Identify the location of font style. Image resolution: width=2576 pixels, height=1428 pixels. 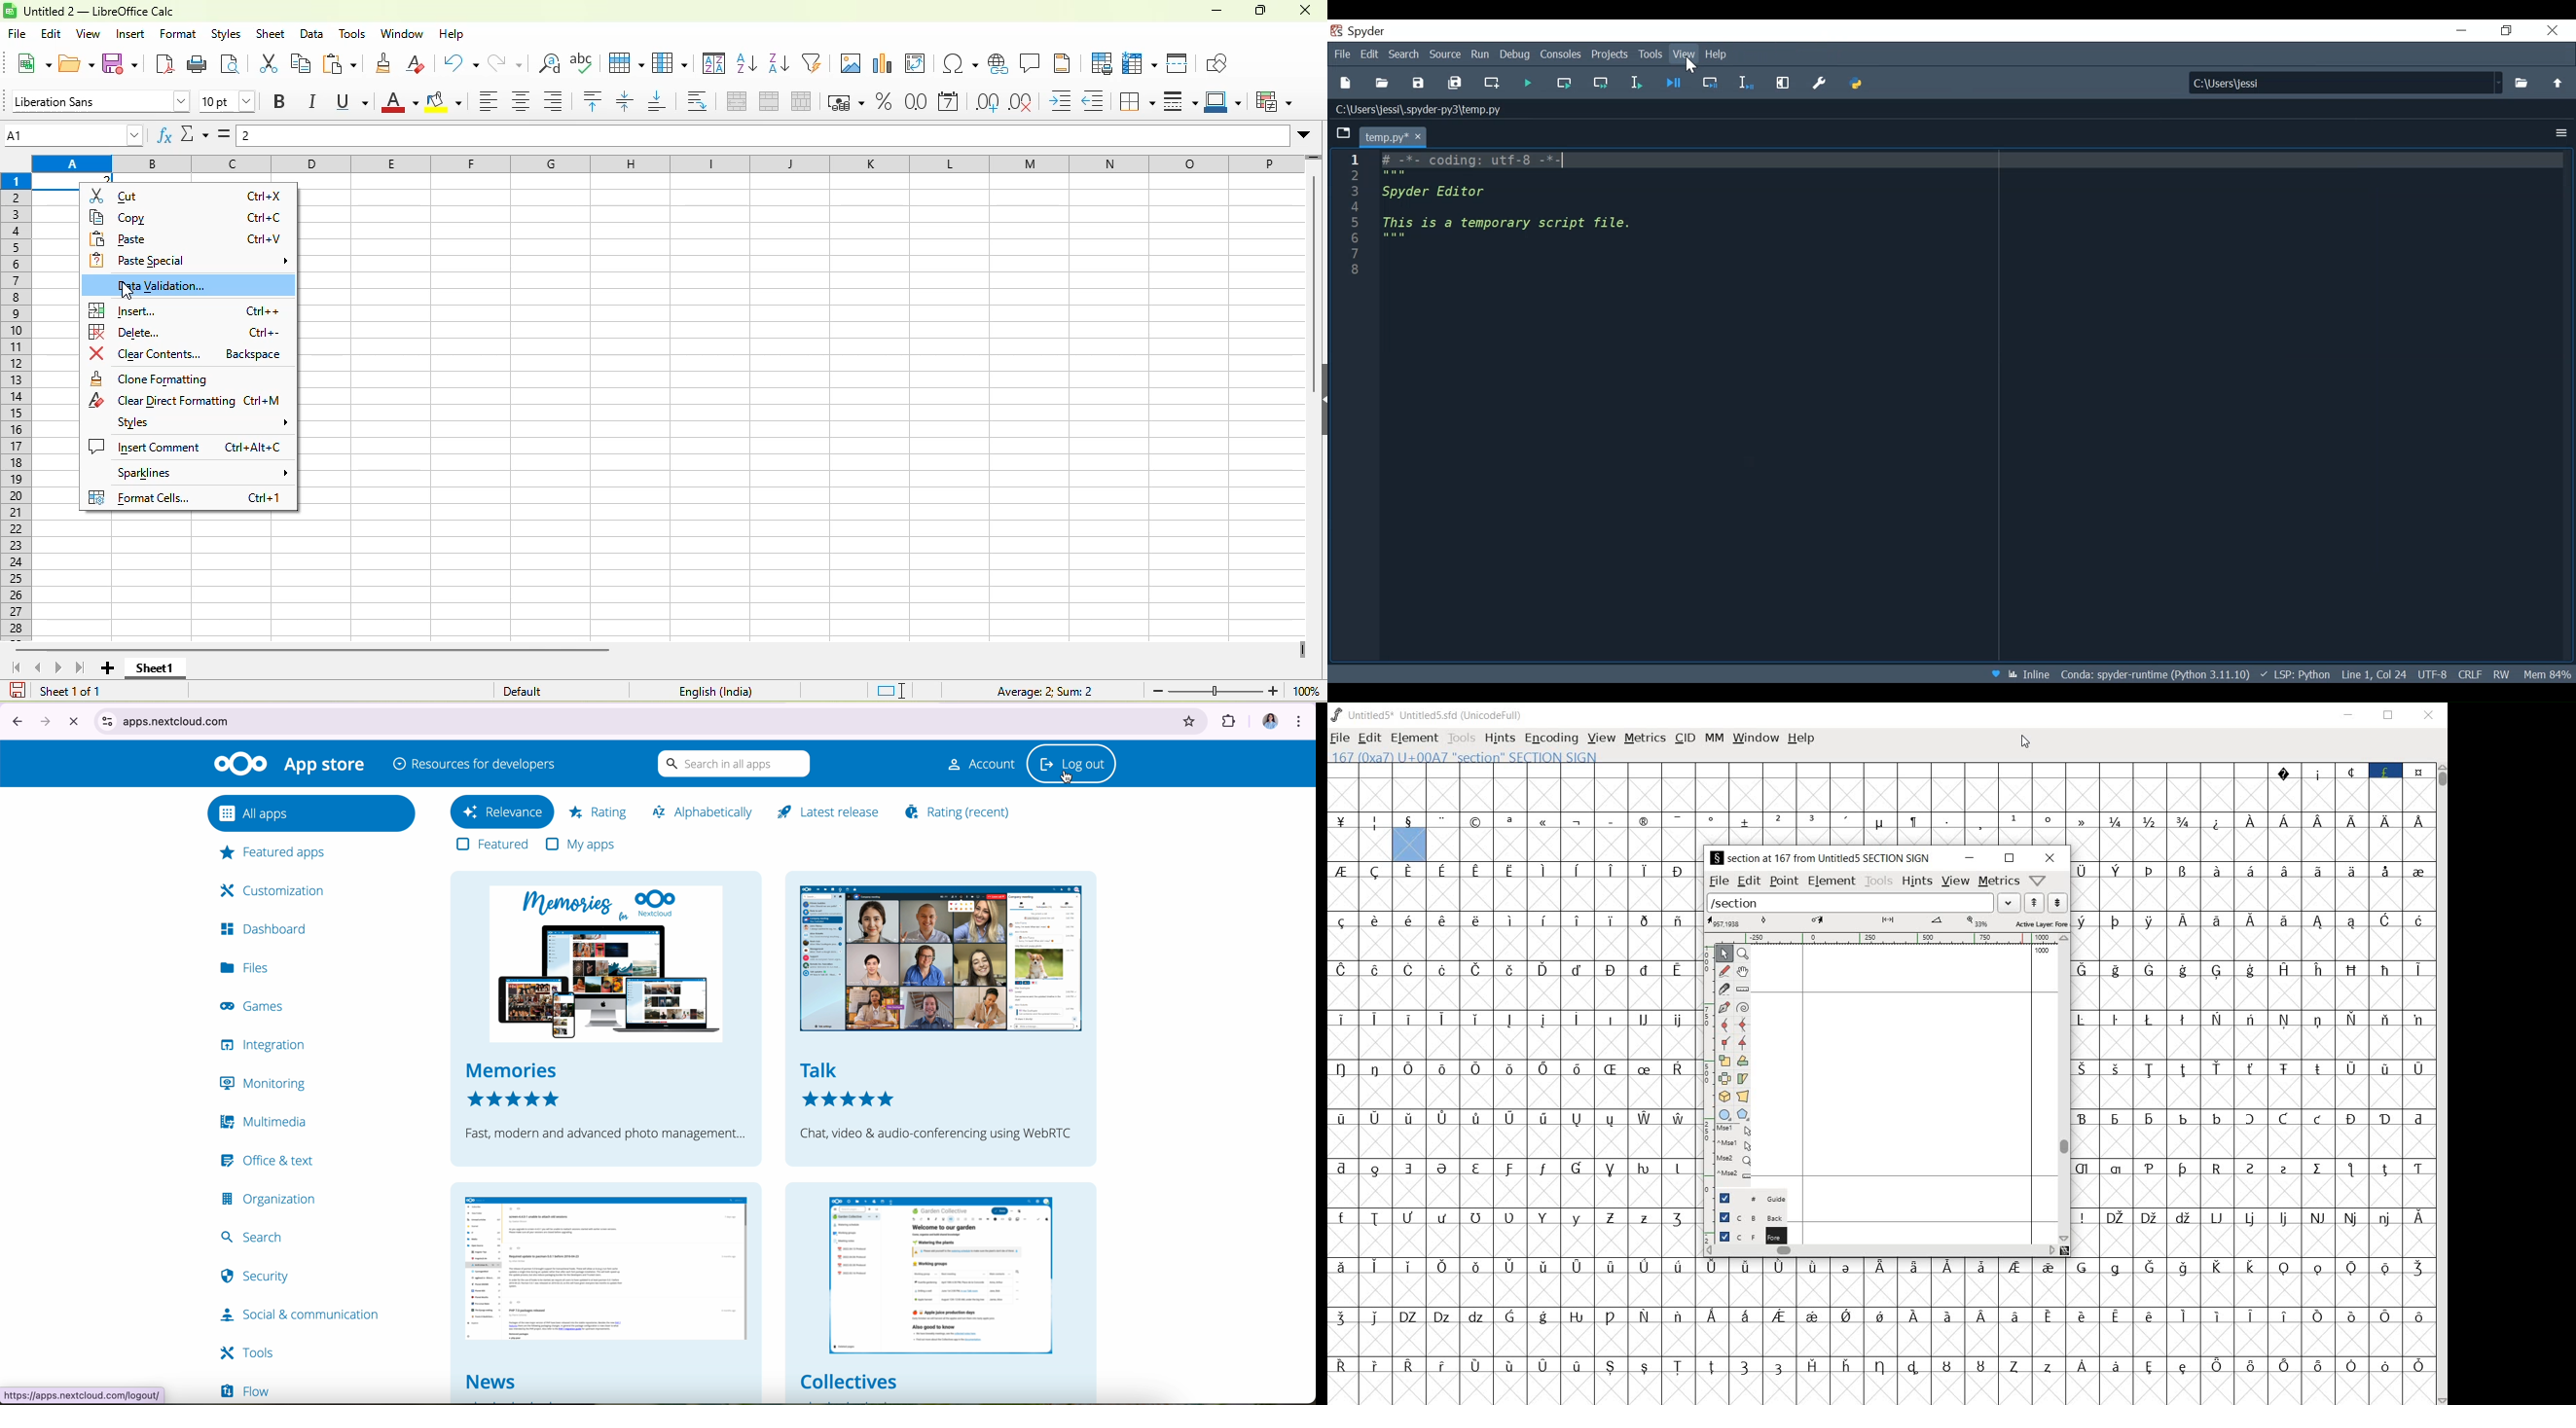
(97, 100).